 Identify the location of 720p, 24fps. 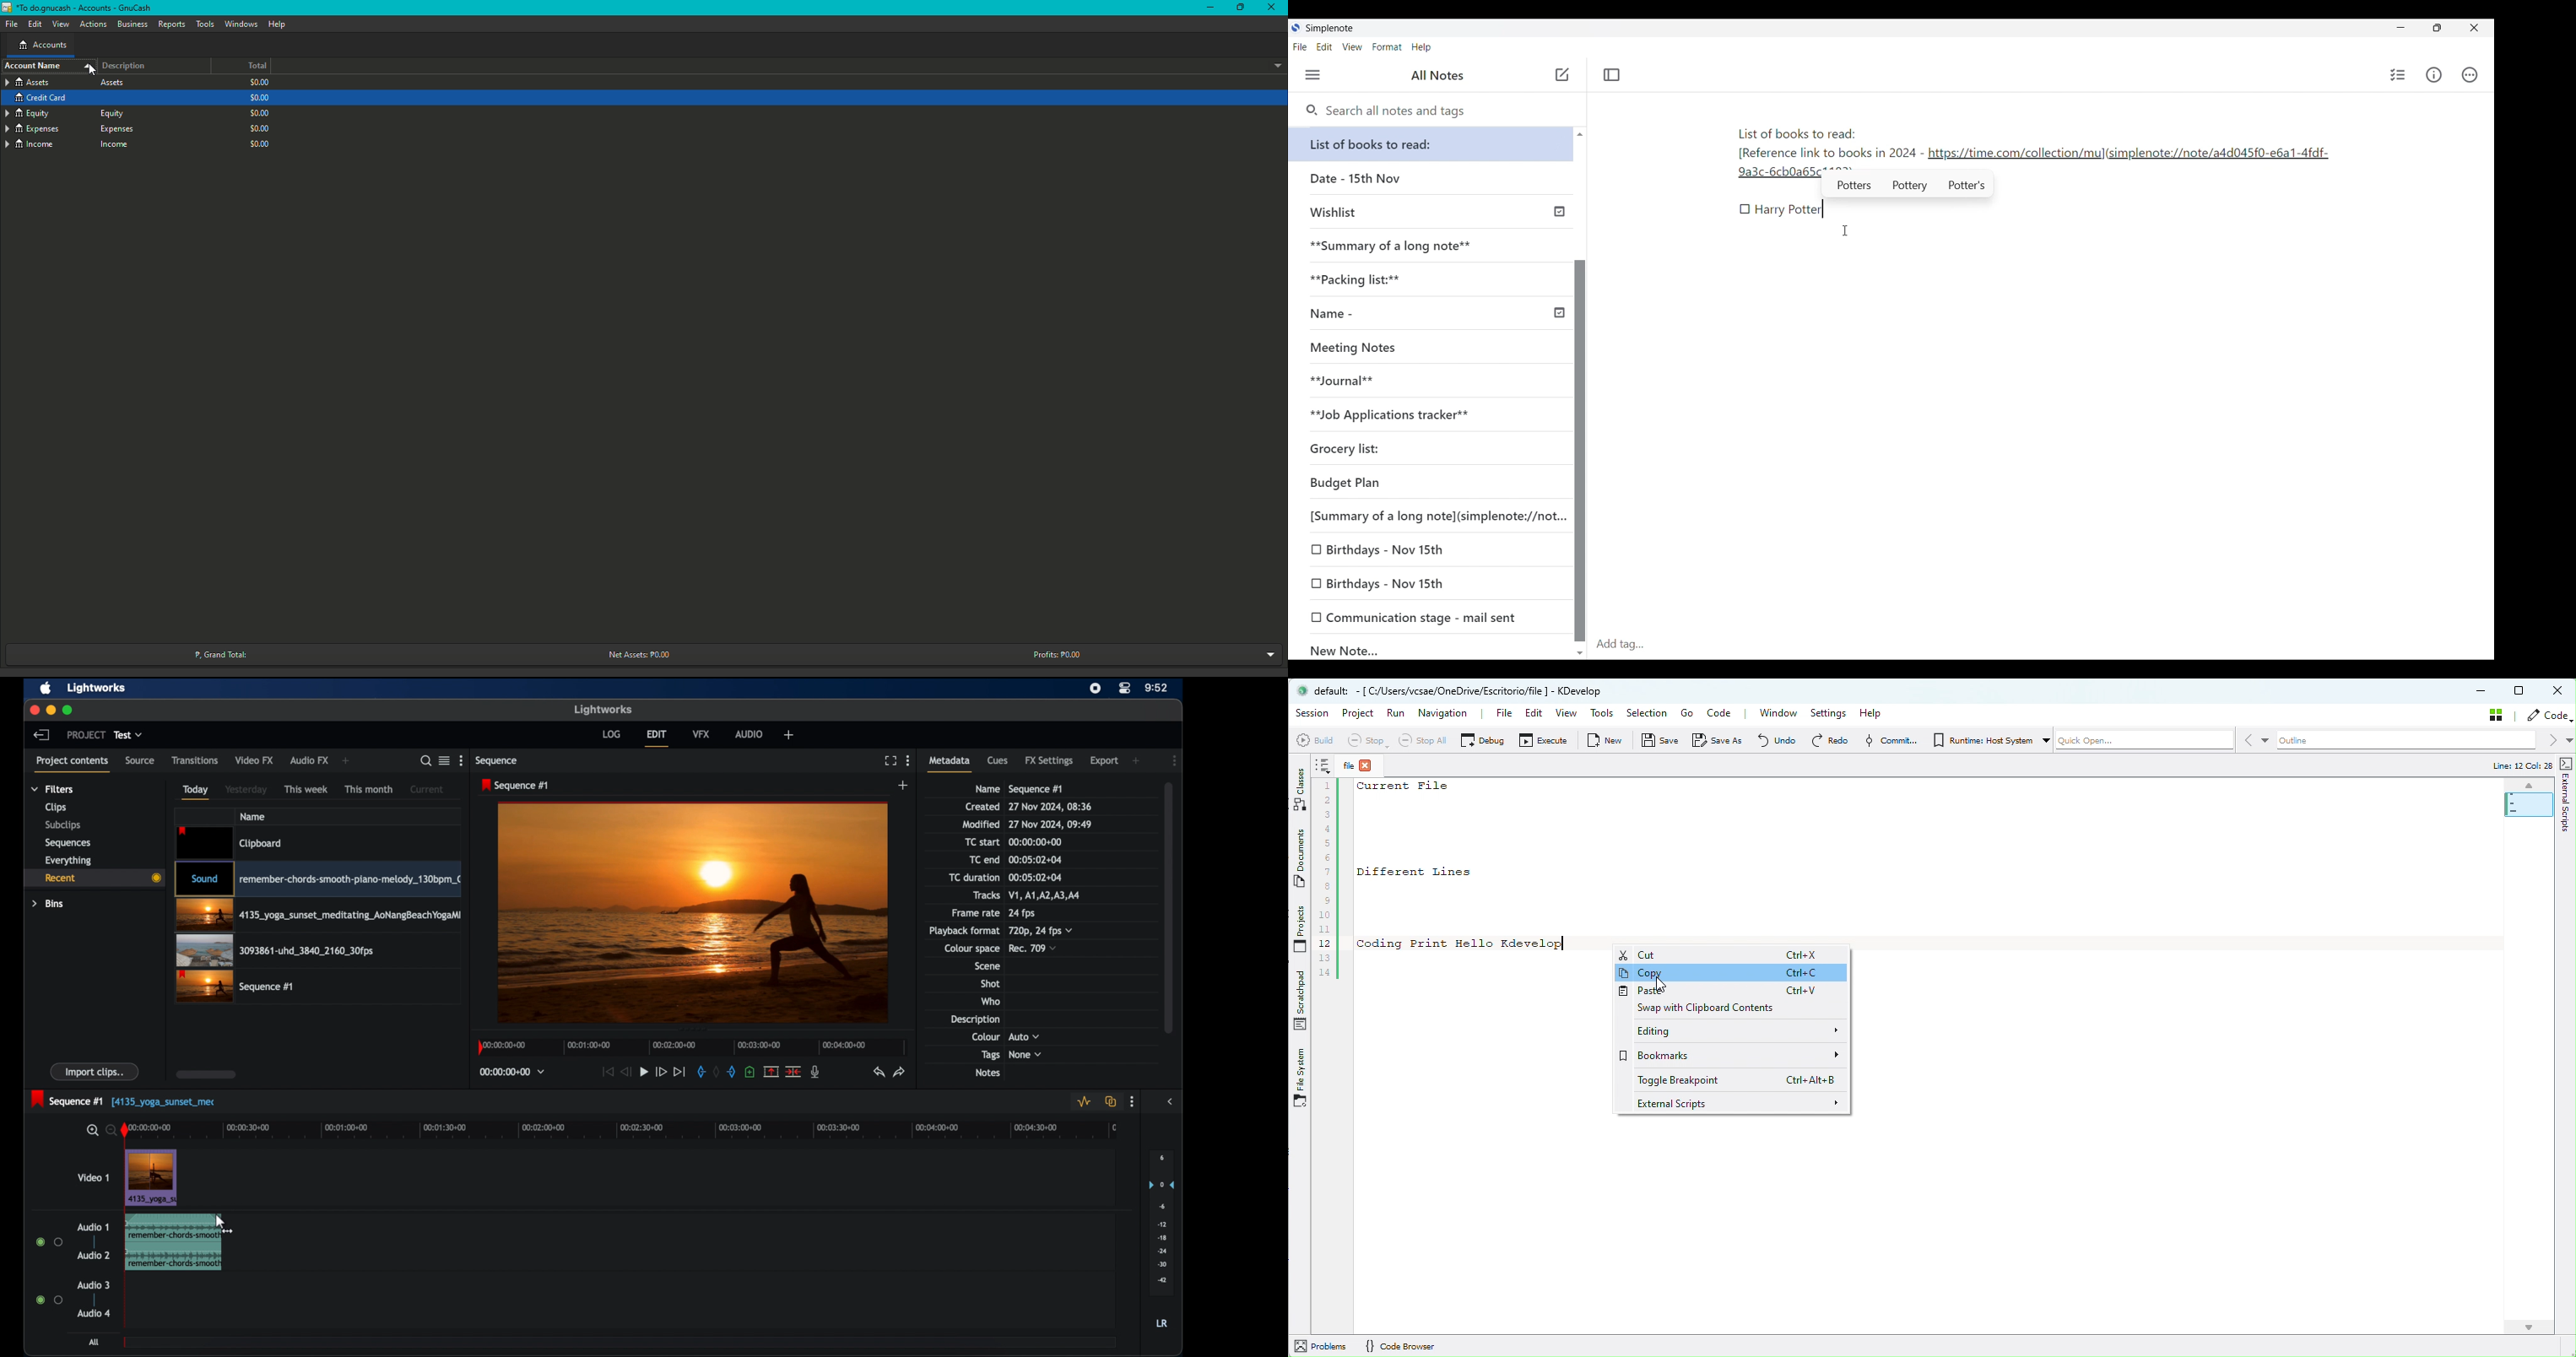
(1041, 930).